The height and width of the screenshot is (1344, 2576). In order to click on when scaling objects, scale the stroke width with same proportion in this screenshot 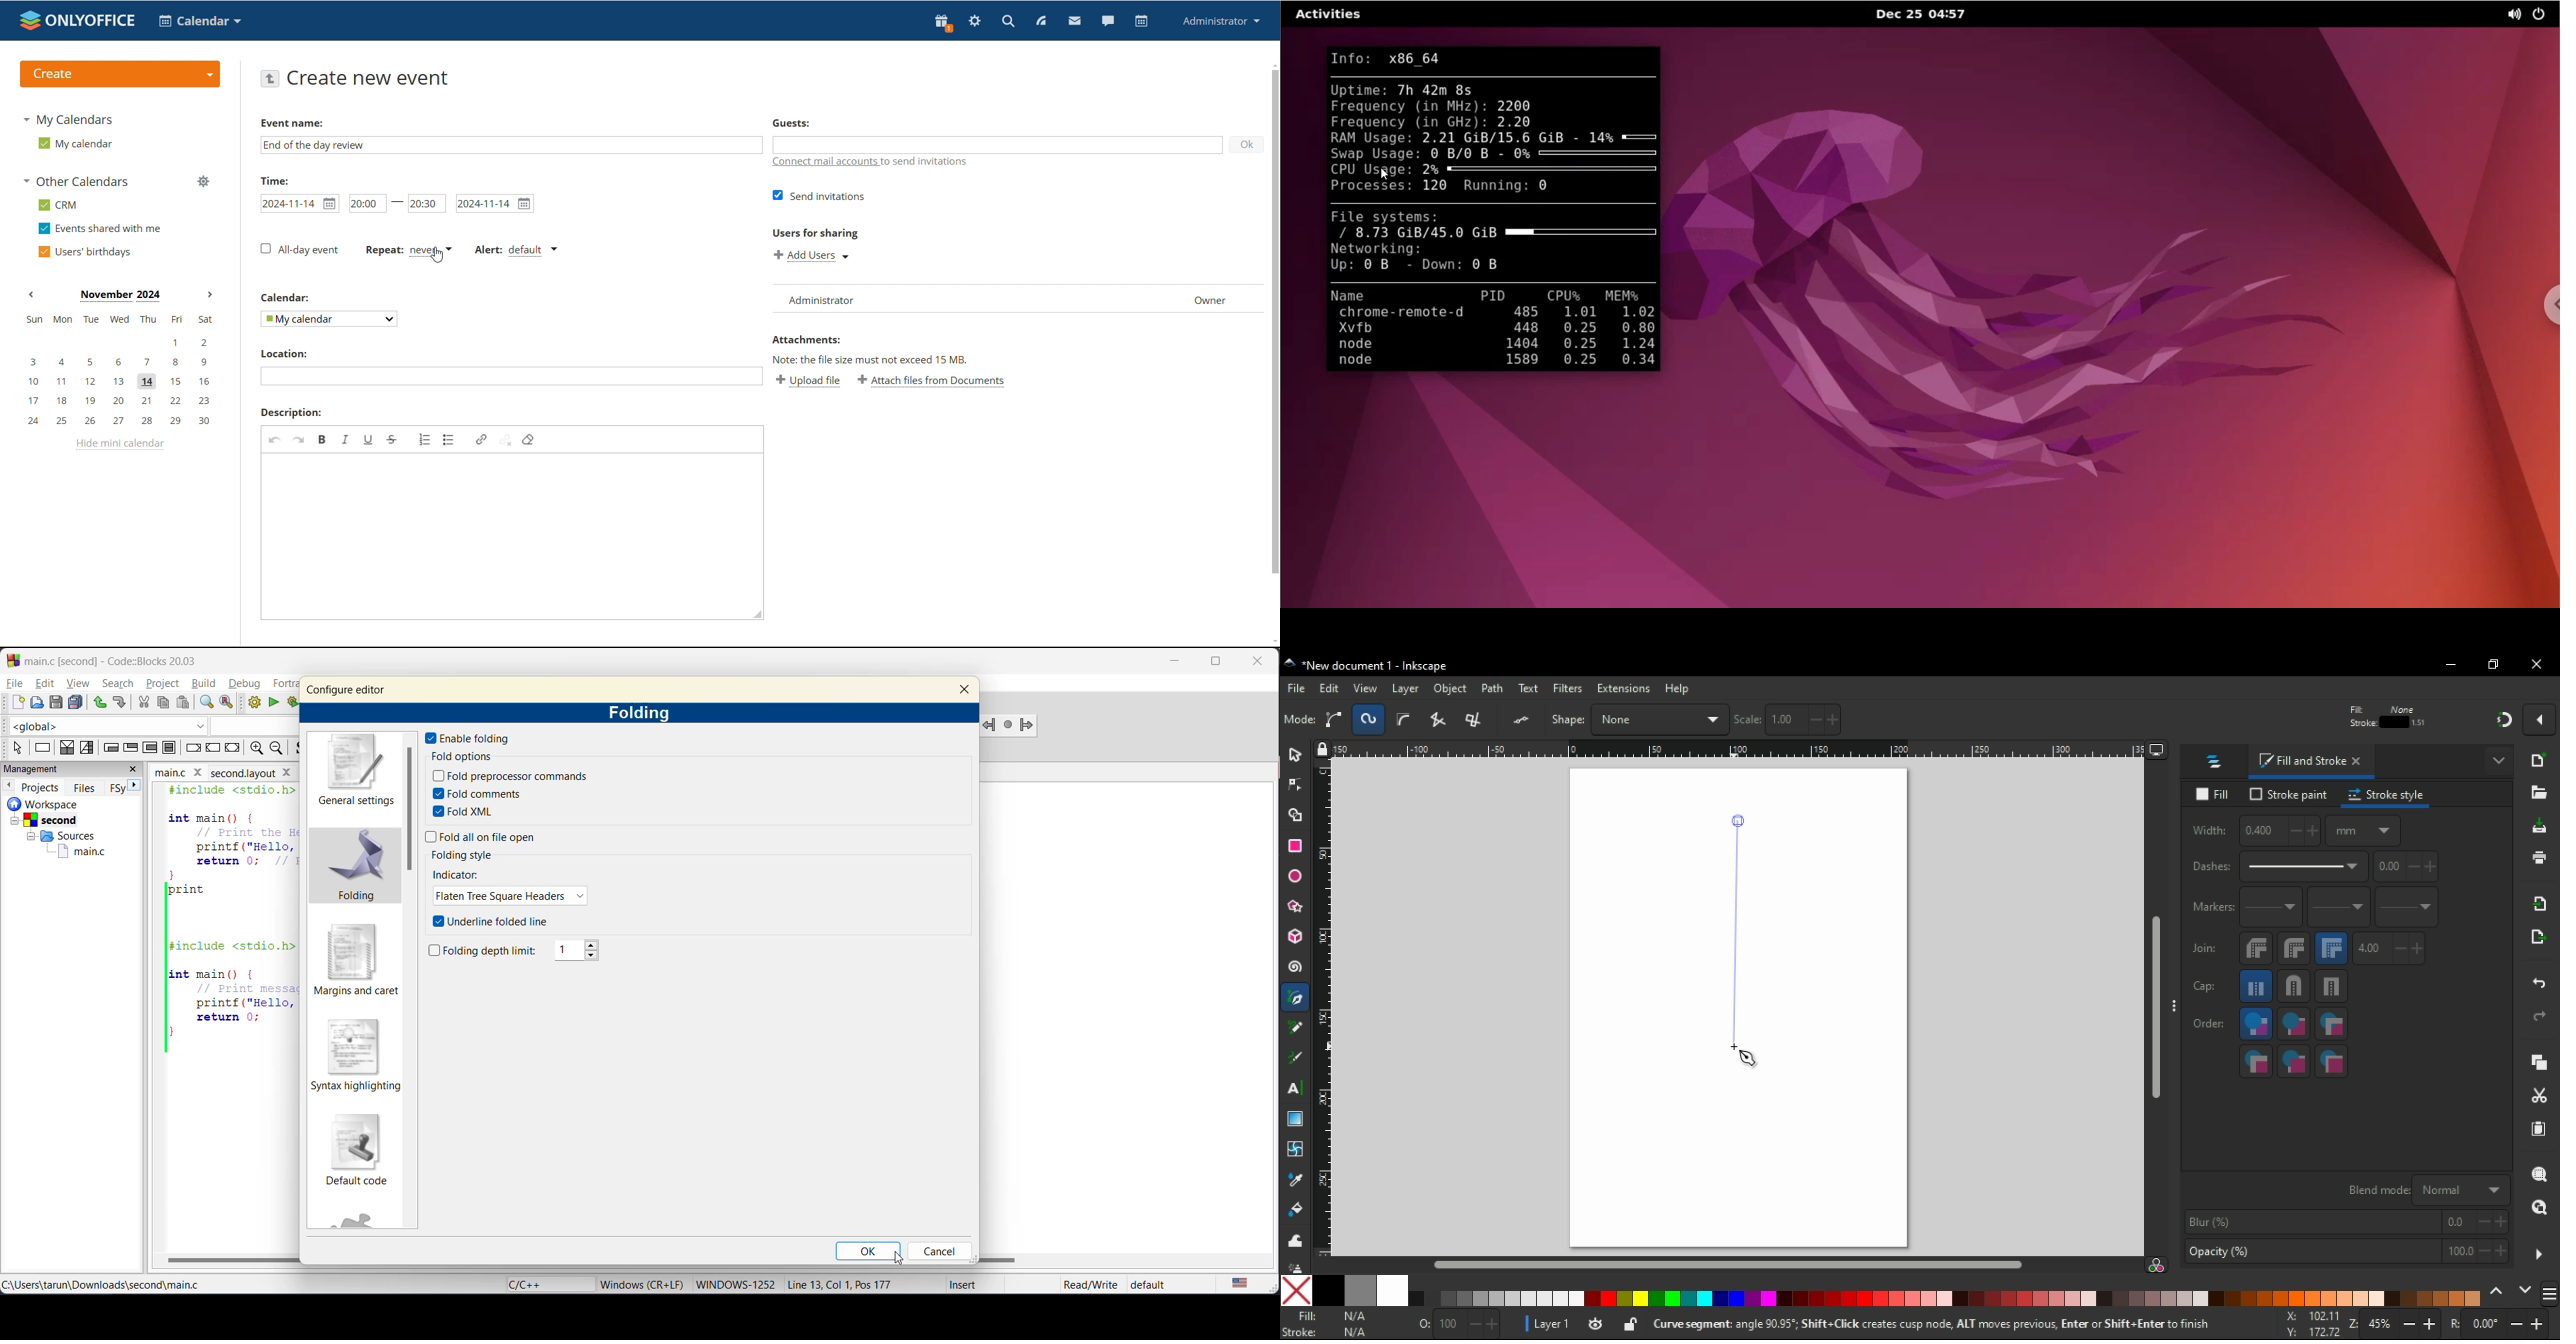, I will do `click(2348, 719)`.